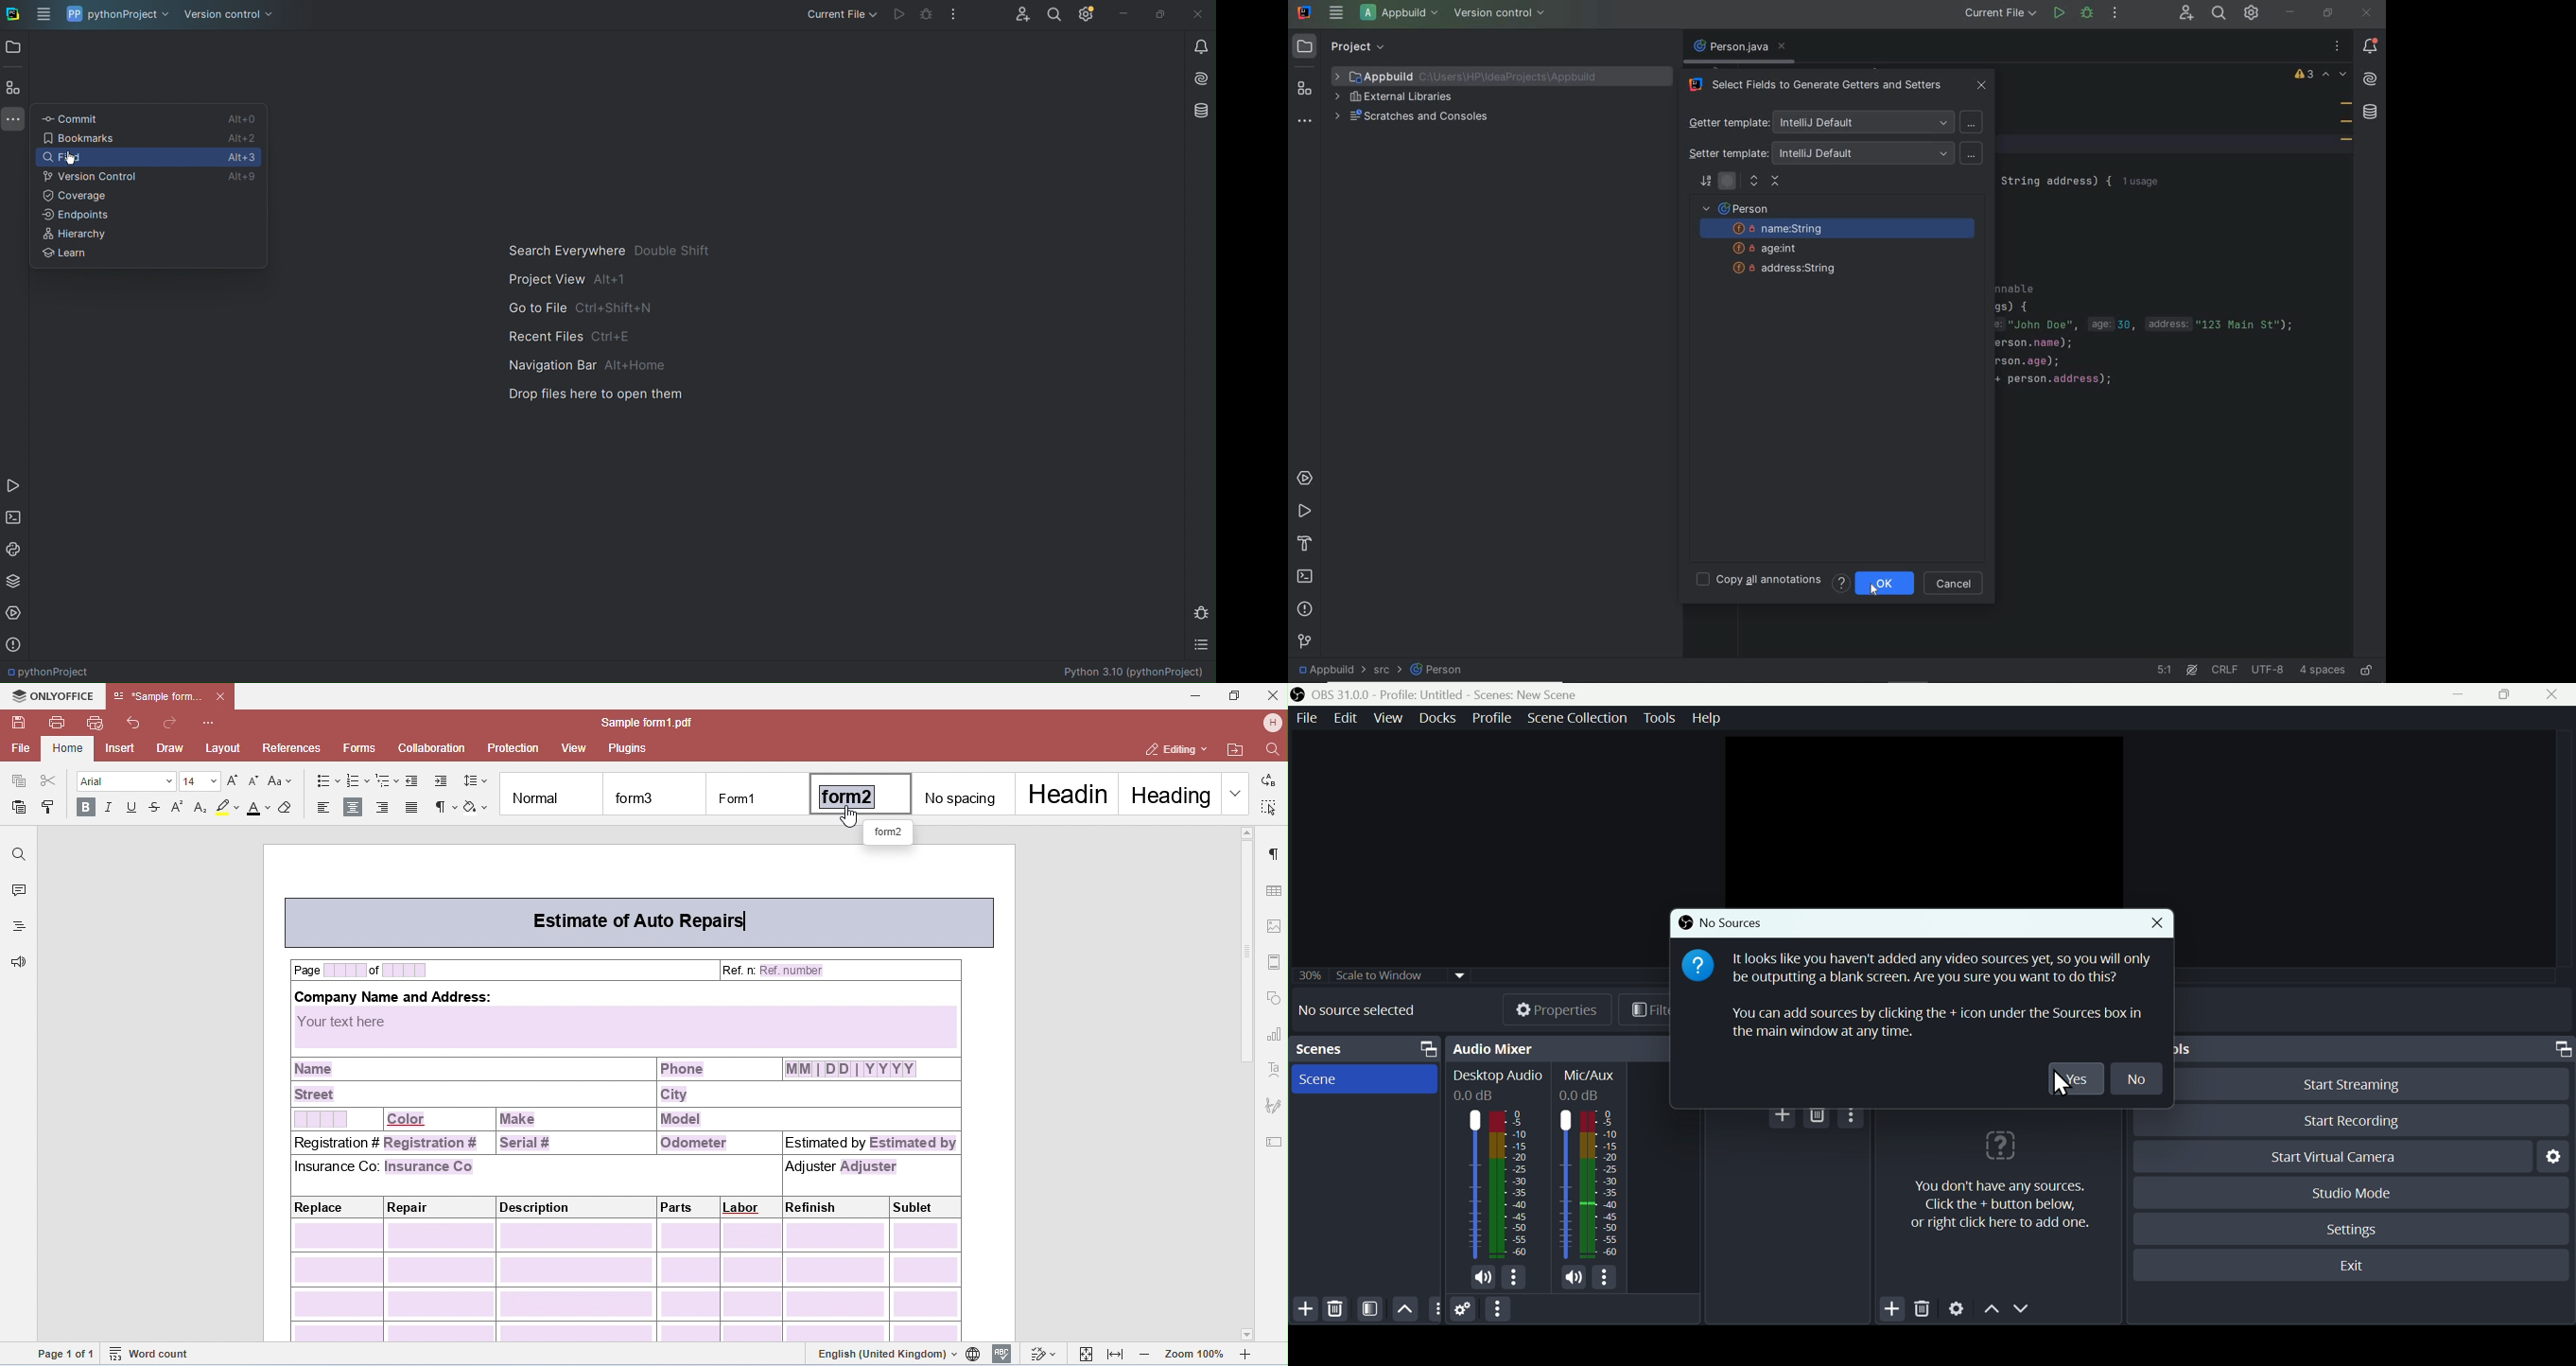 The width and height of the screenshot is (2576, 1372). What do you see at coordinates (2364, 1085) in the screenshot?
I see `Start streaming ` at bounding box center [2364, 1085].